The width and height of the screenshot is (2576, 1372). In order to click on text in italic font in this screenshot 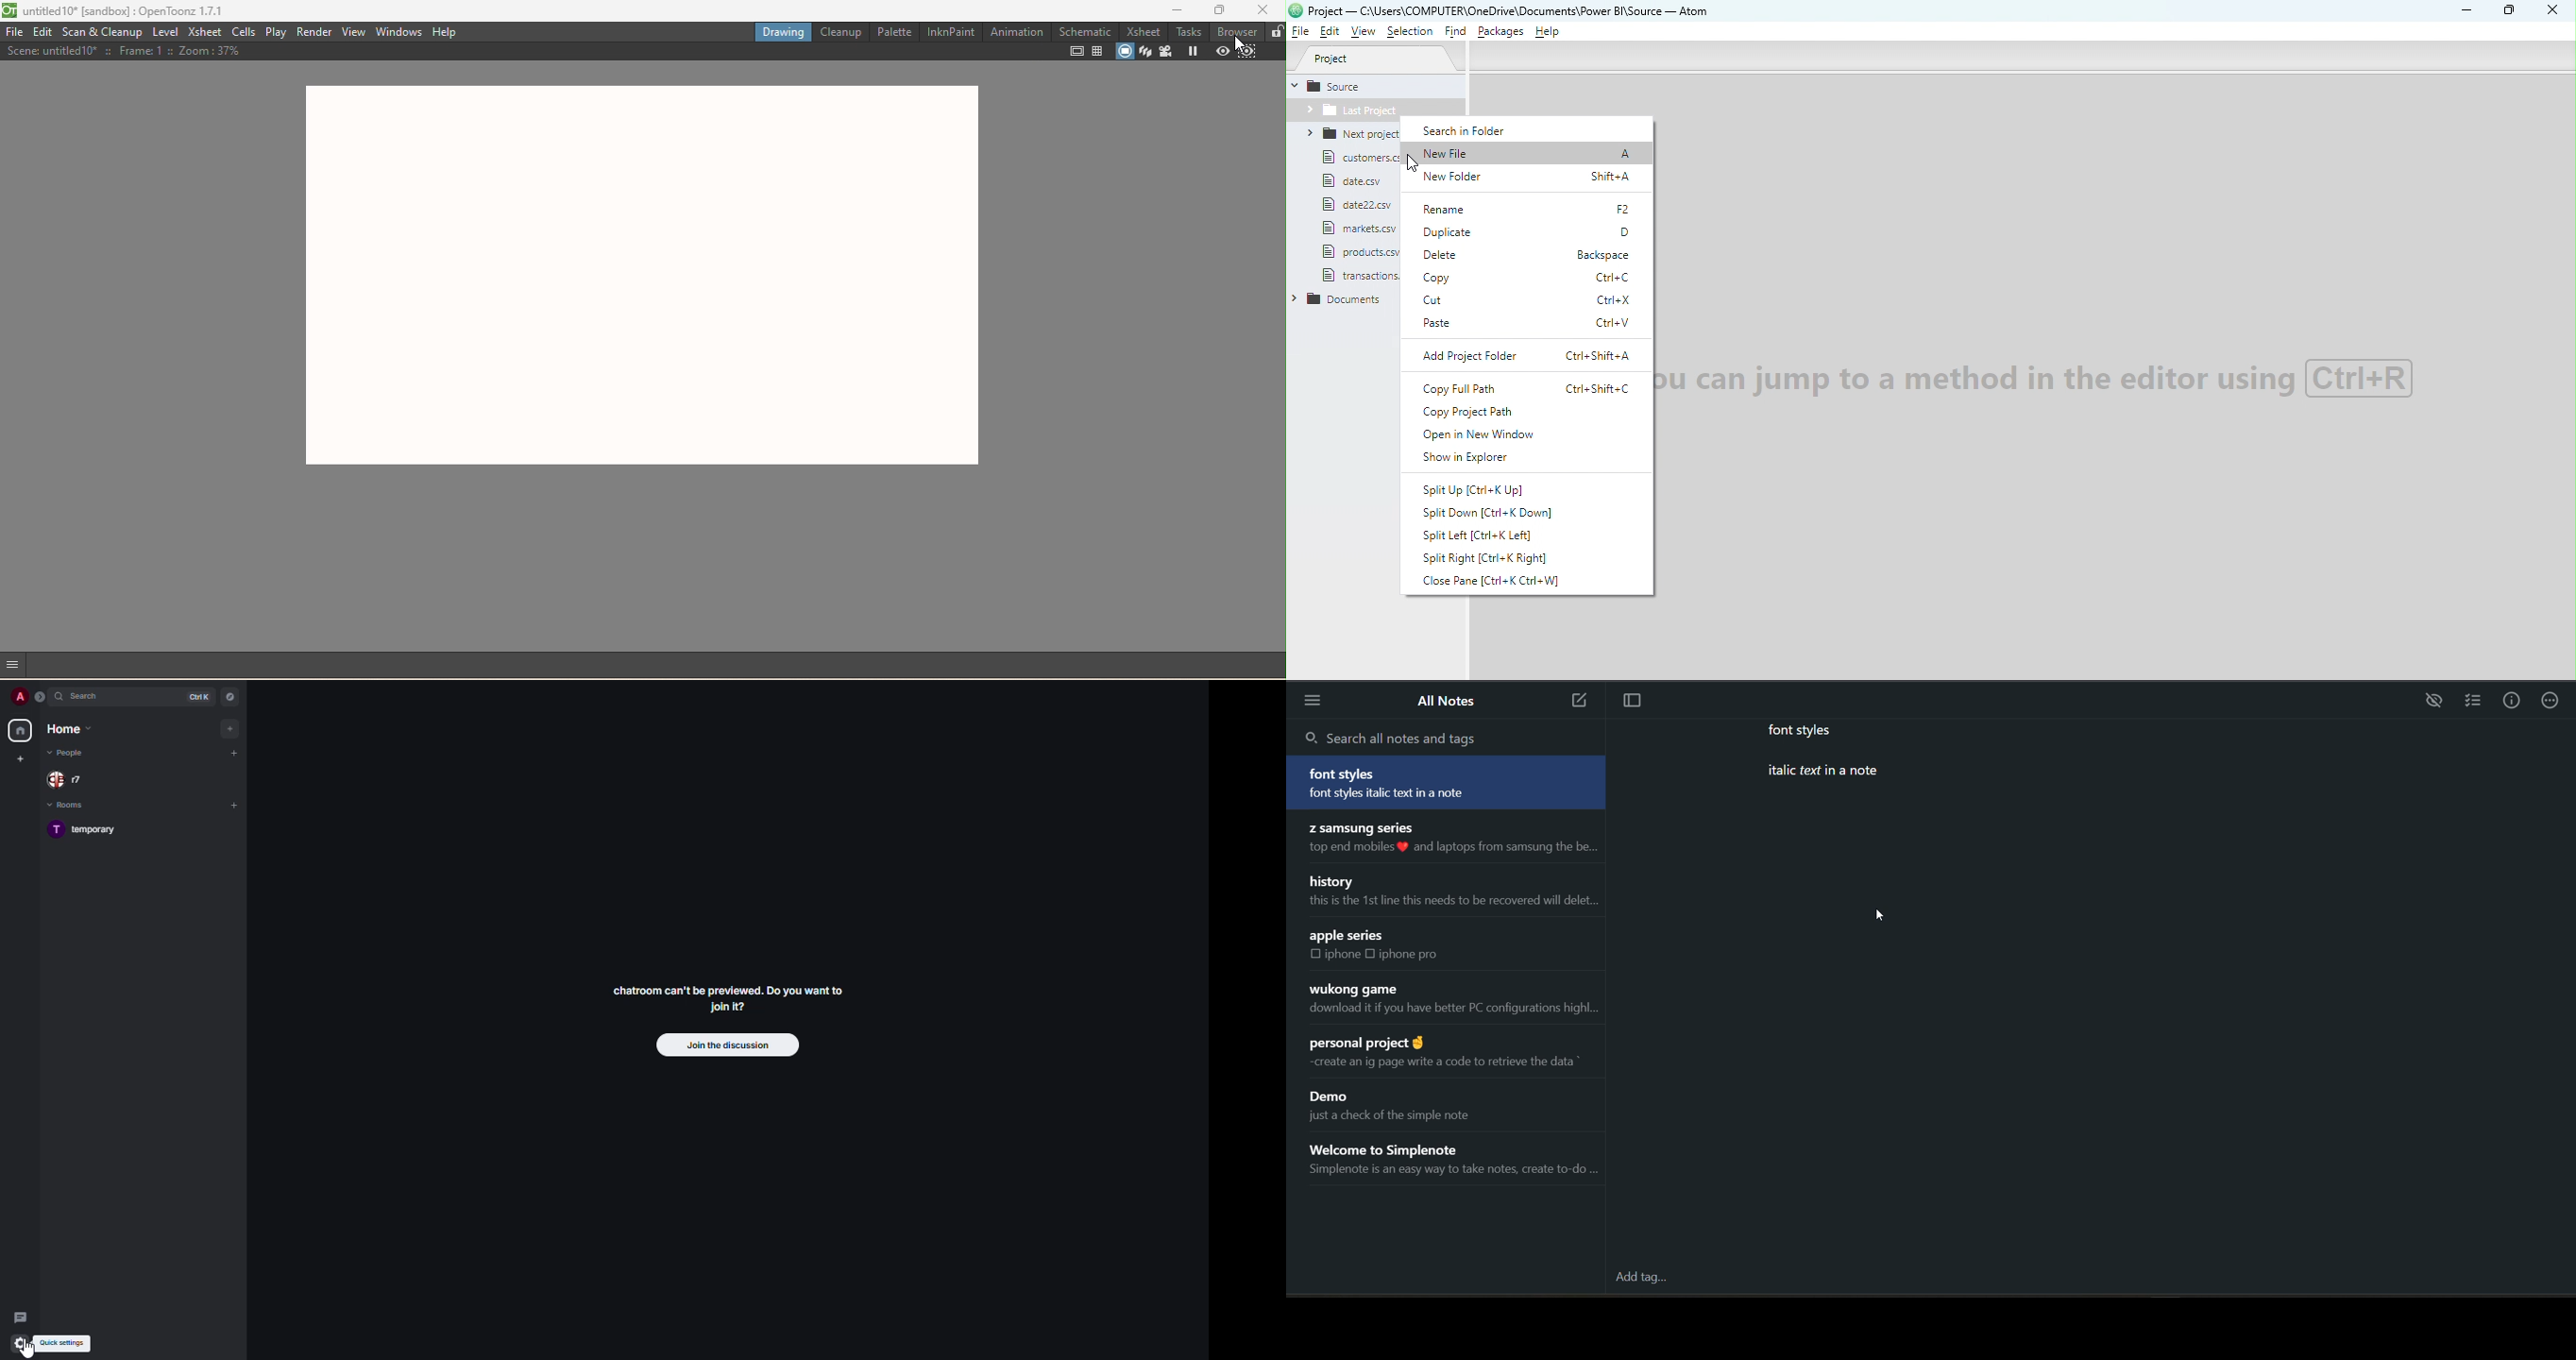, I will do `click(1811, 773)`.